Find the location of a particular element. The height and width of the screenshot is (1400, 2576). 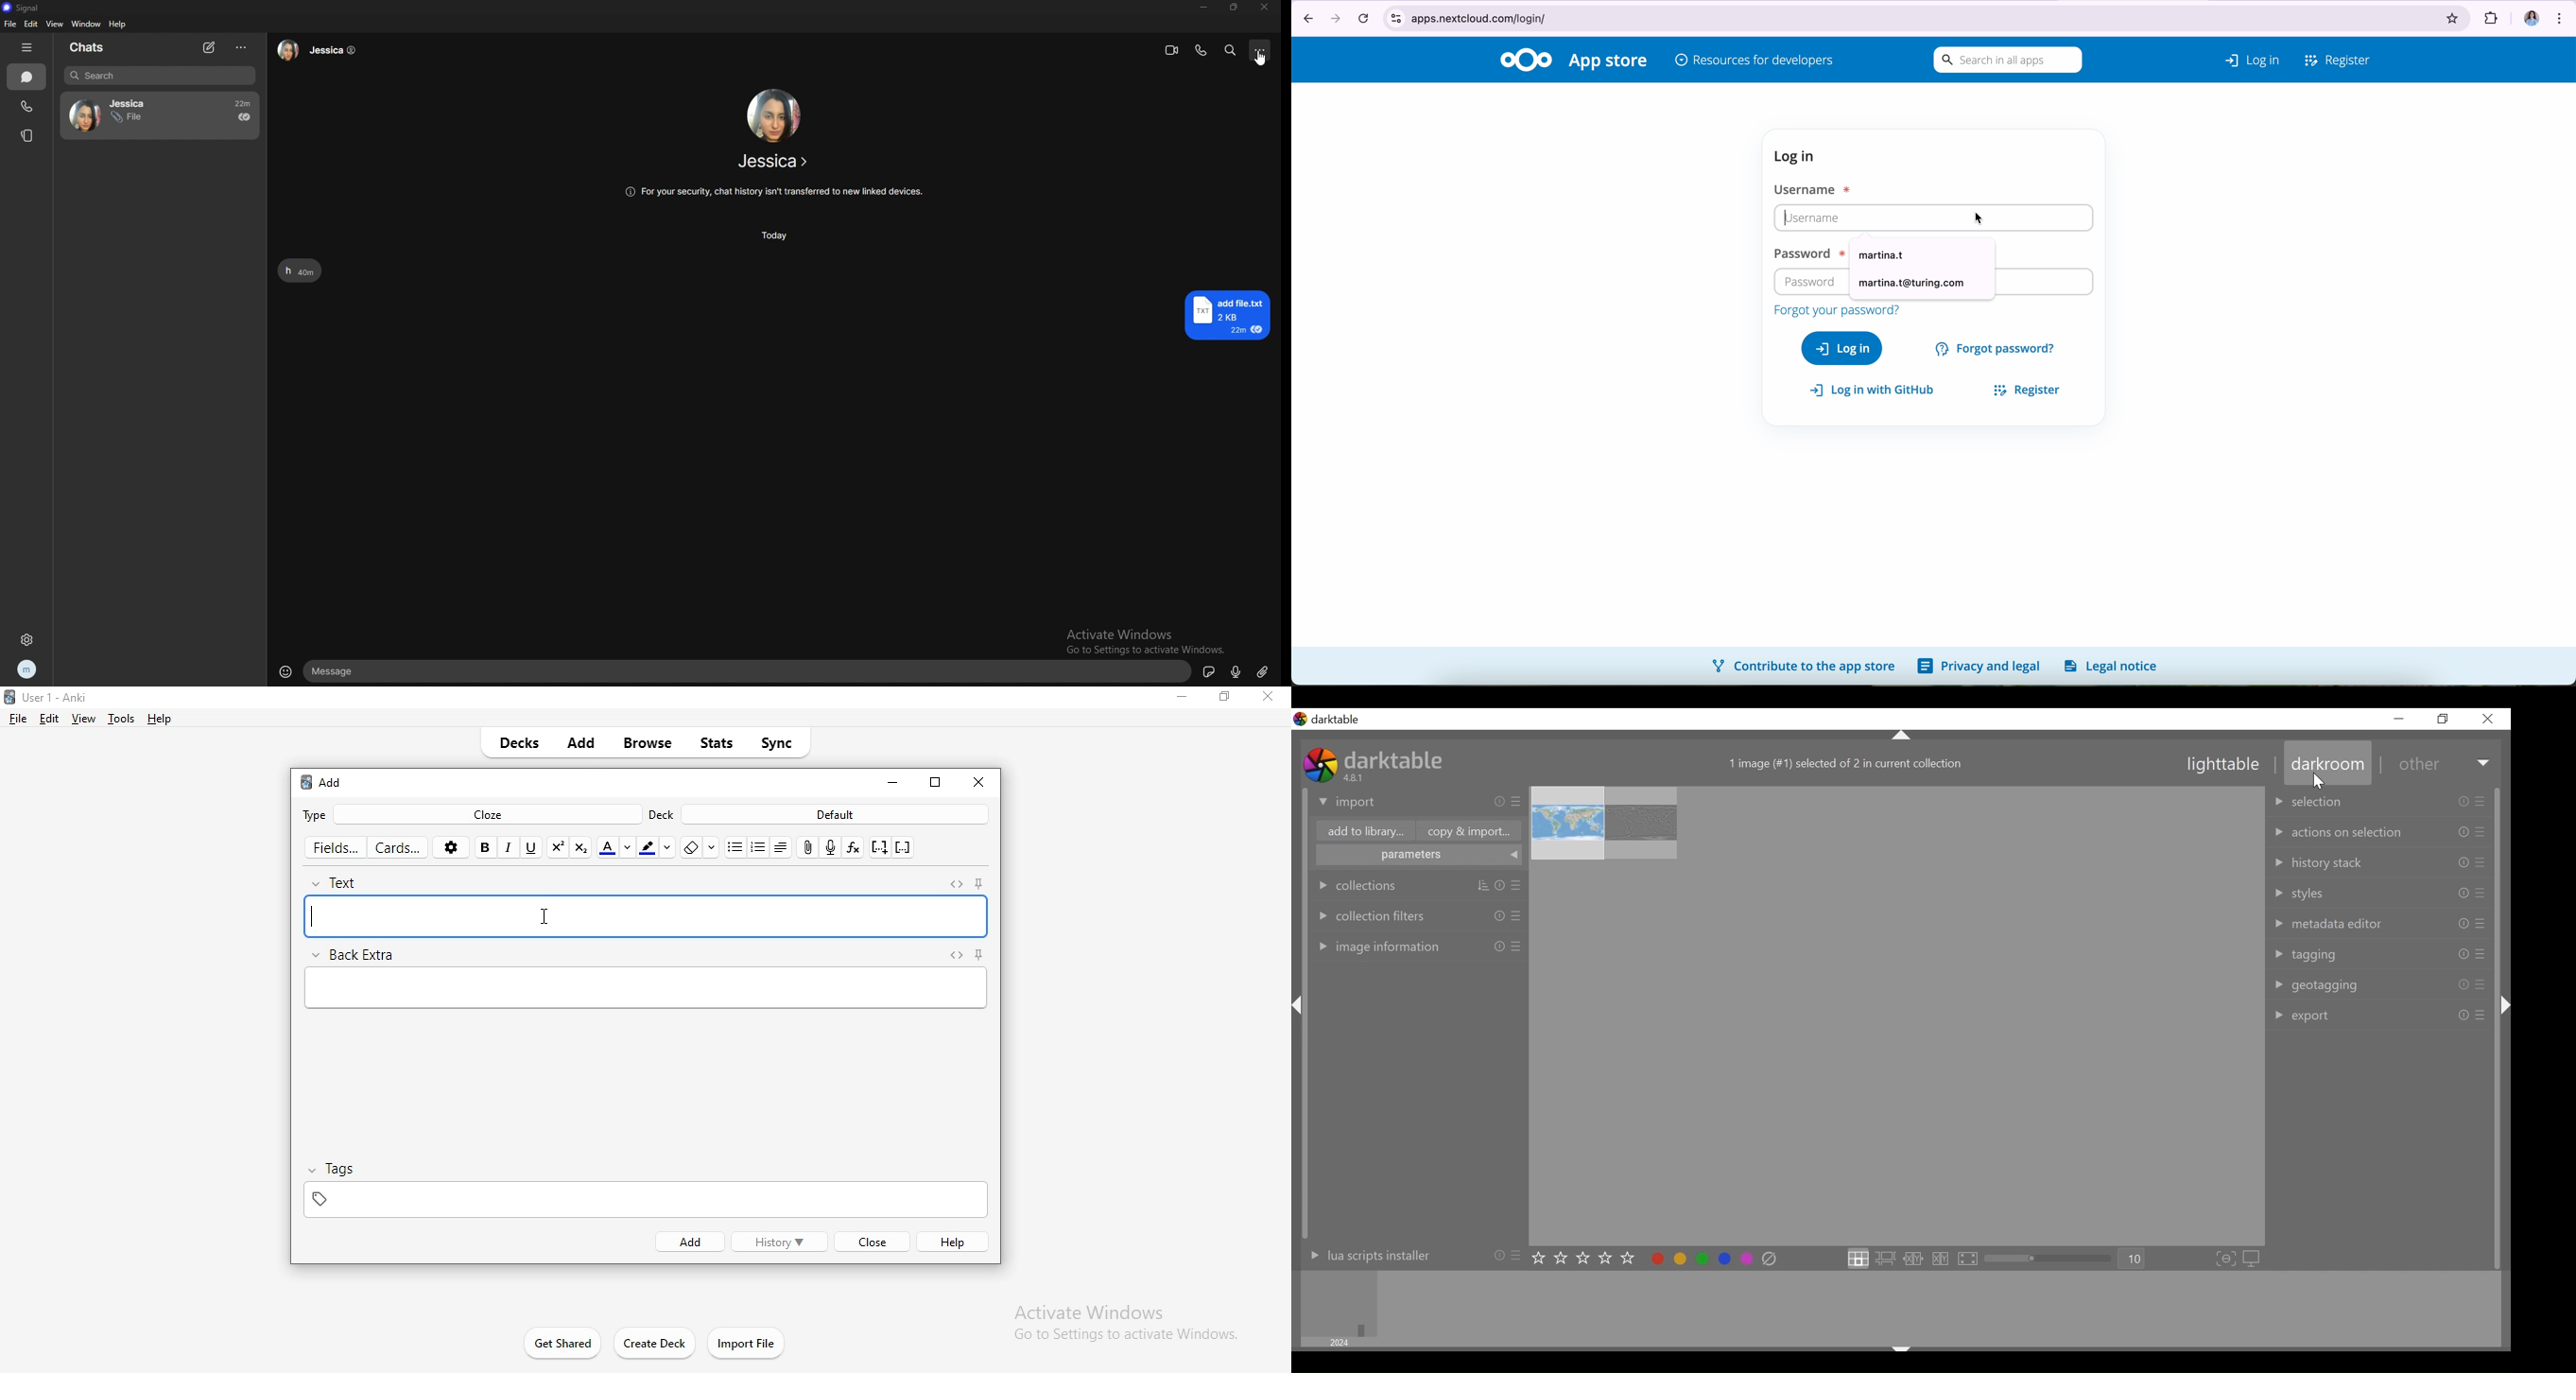

record audio is located at coordinates (832, 846).